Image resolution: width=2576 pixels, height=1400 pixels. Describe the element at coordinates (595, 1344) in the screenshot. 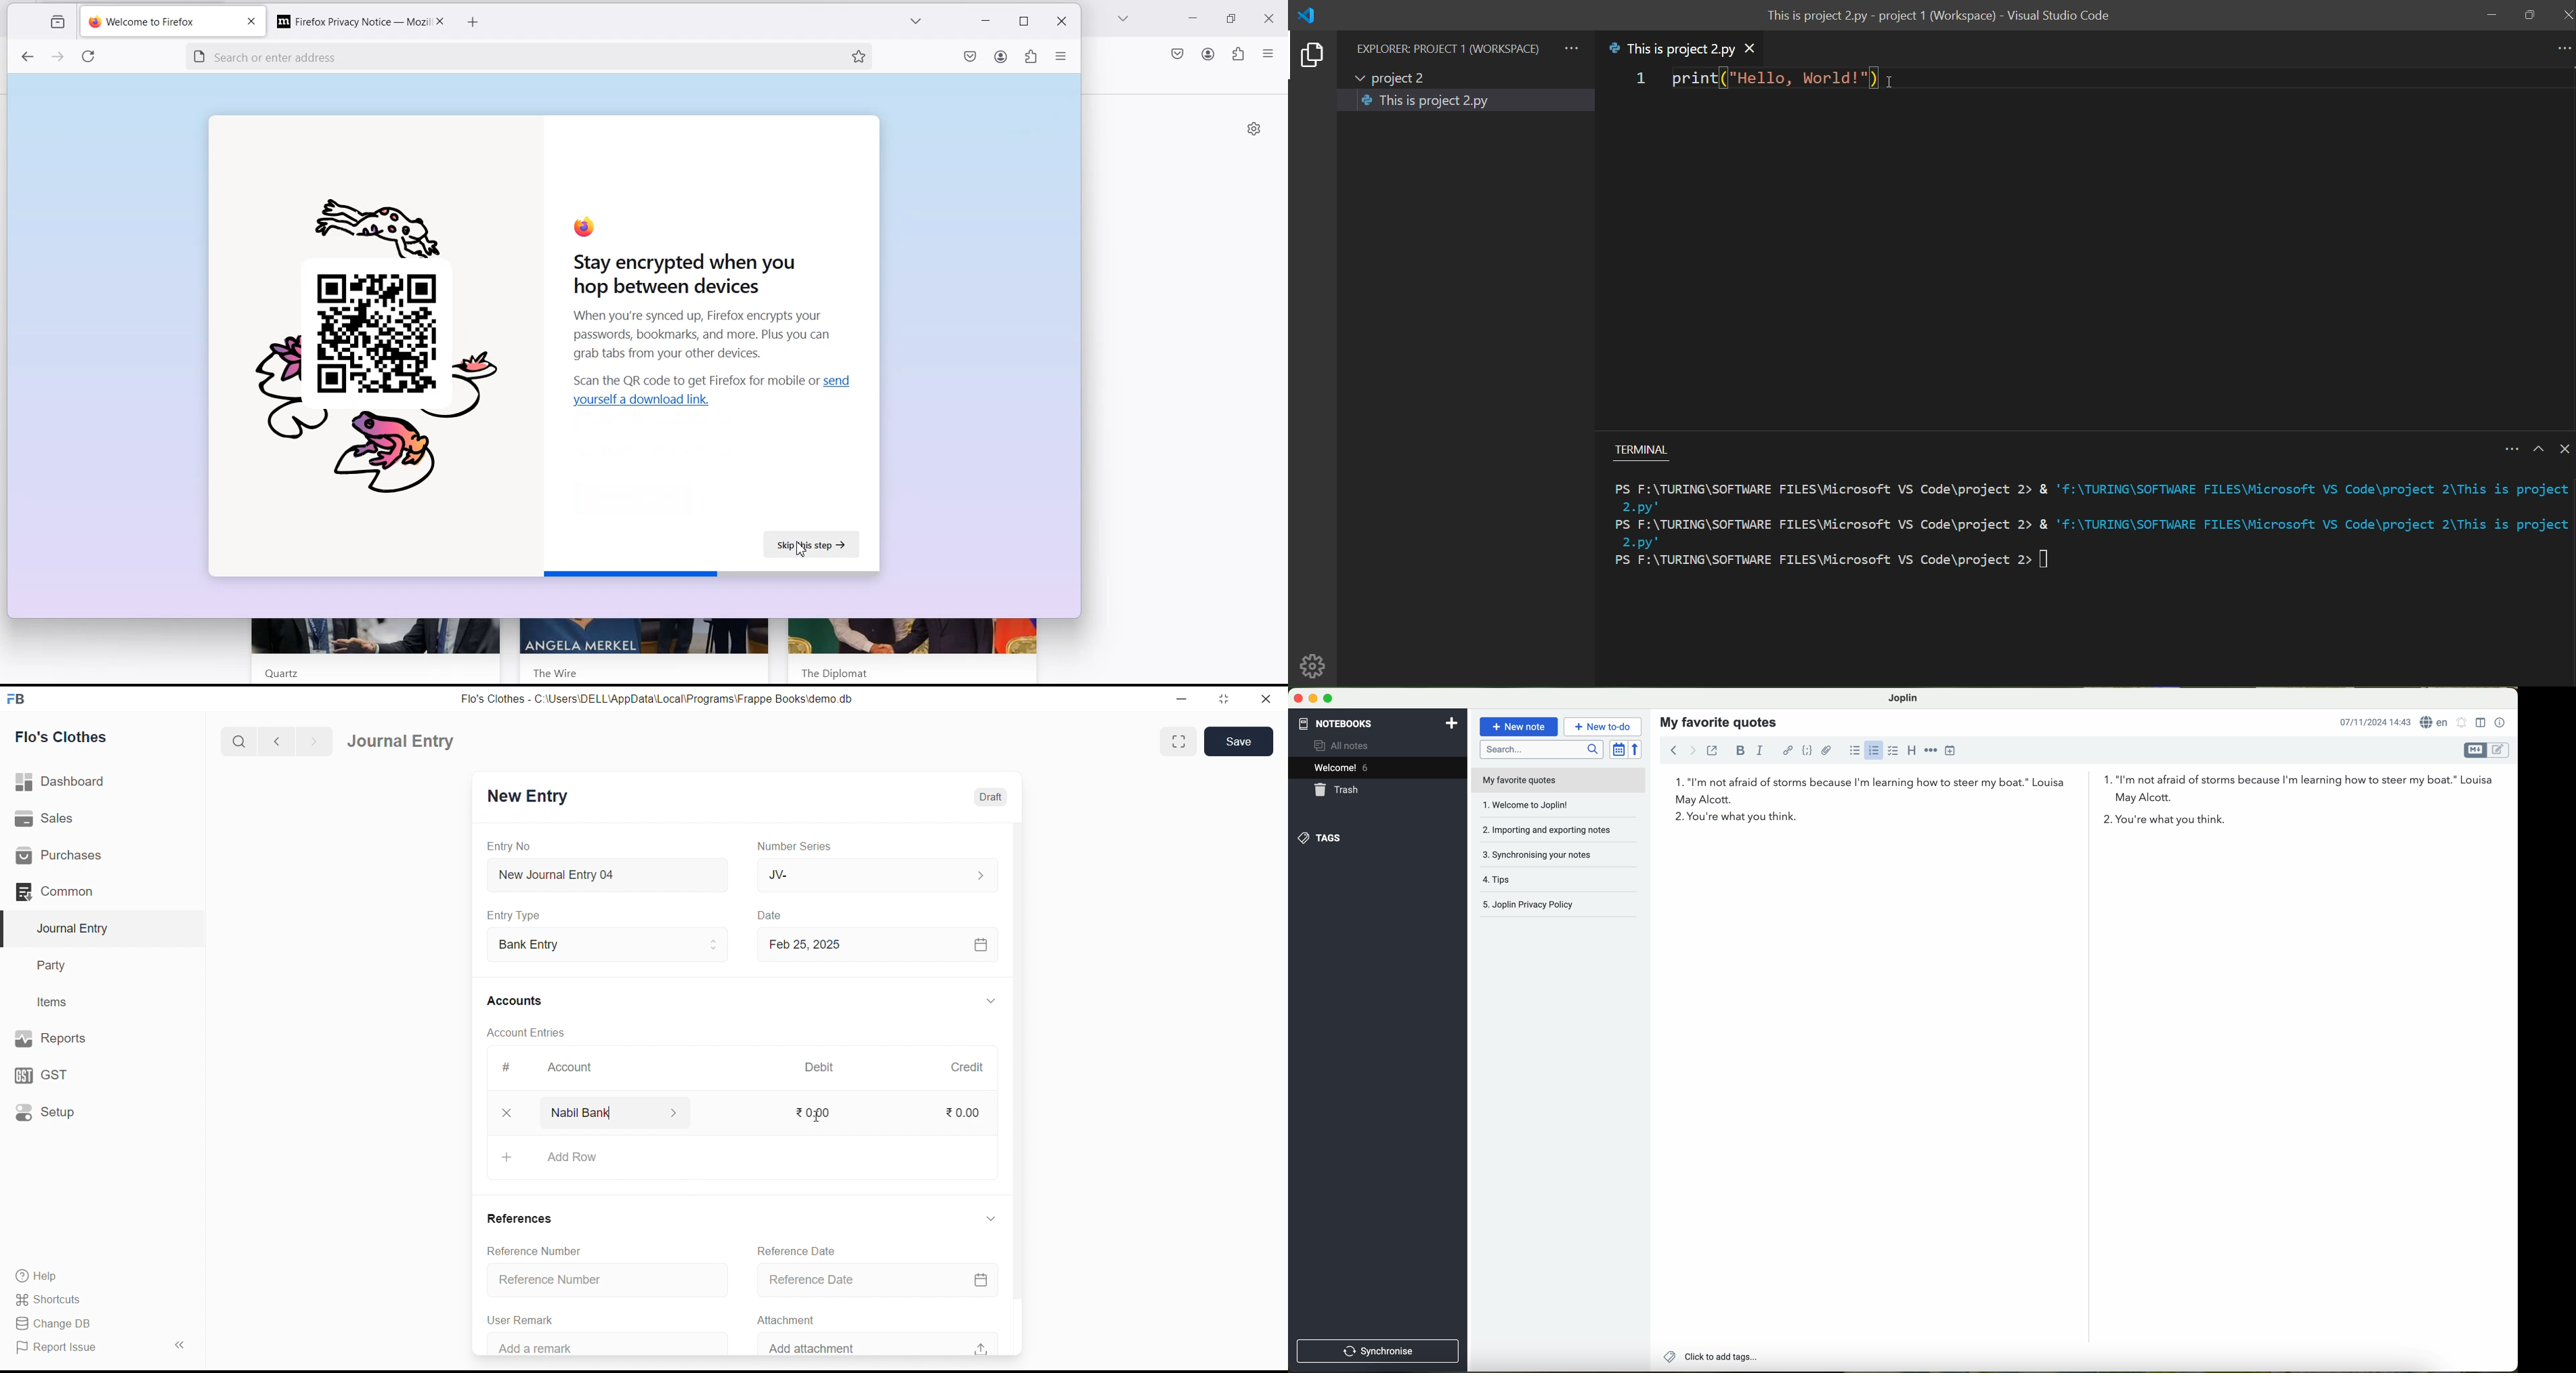

I see `Add a remark` at that location.